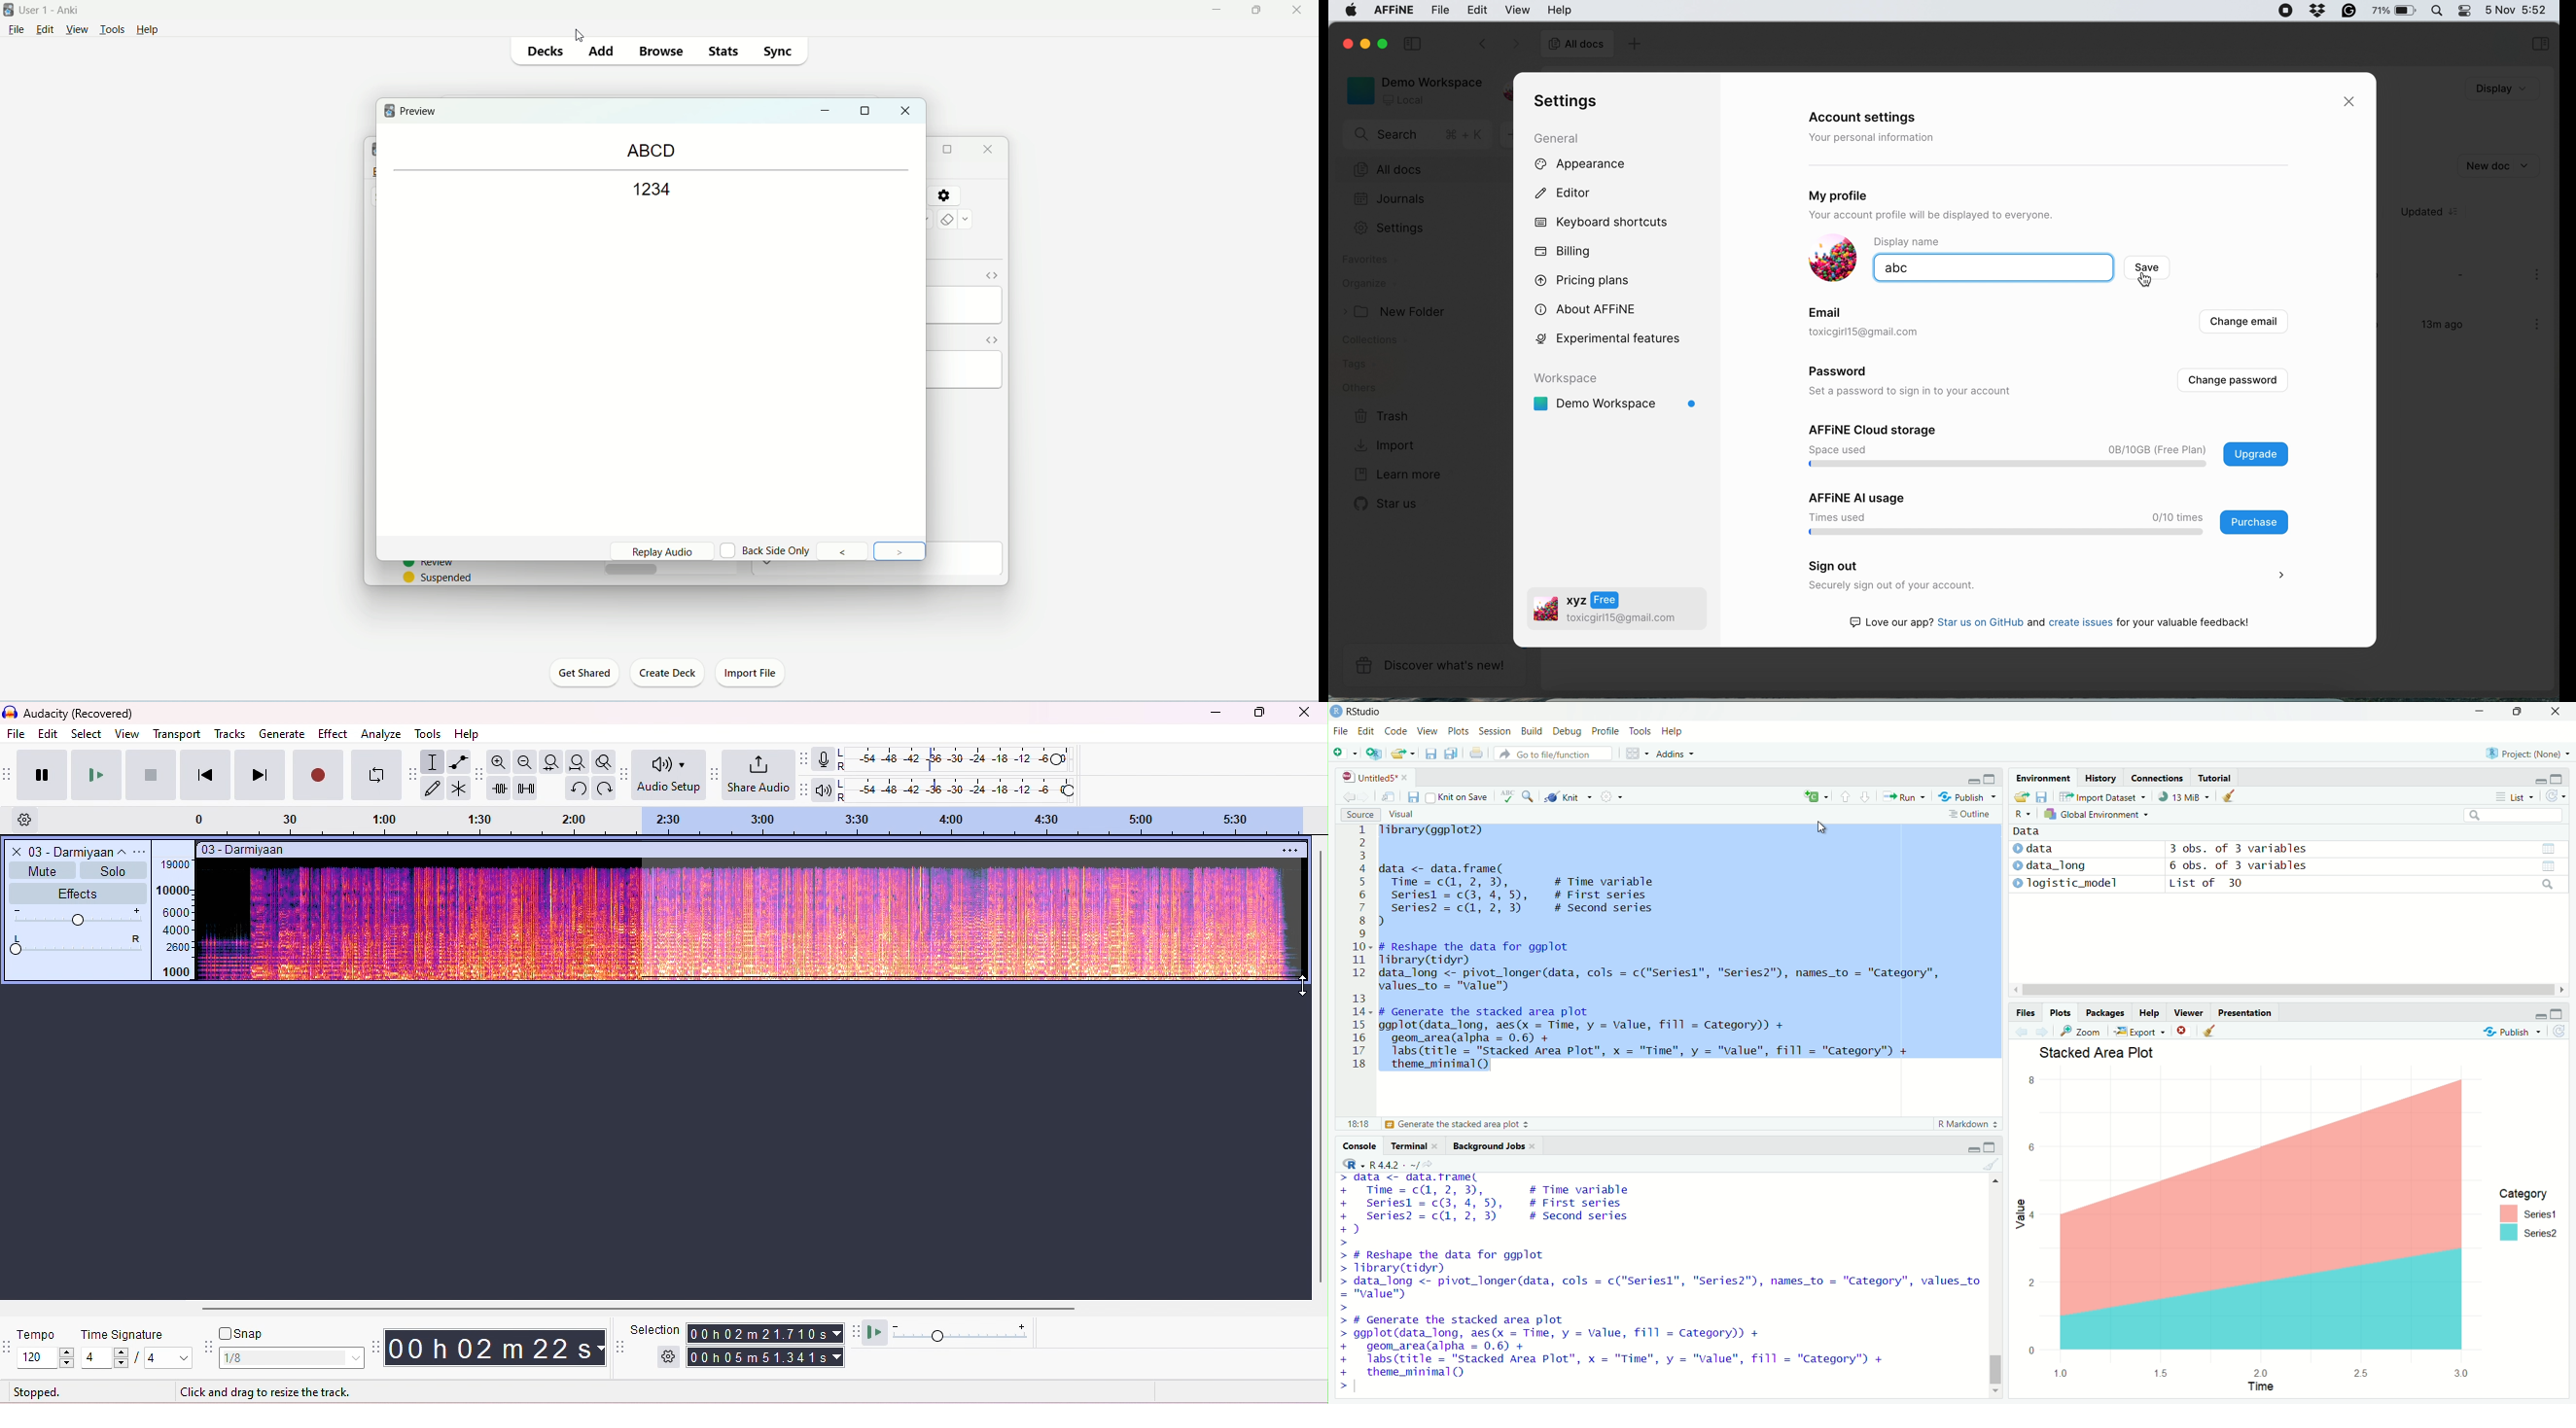 The image size is (2576, 1428). Describe the element at coordinates (991, 339) in the screenshot. I see `toggle HTML editor` at that location.